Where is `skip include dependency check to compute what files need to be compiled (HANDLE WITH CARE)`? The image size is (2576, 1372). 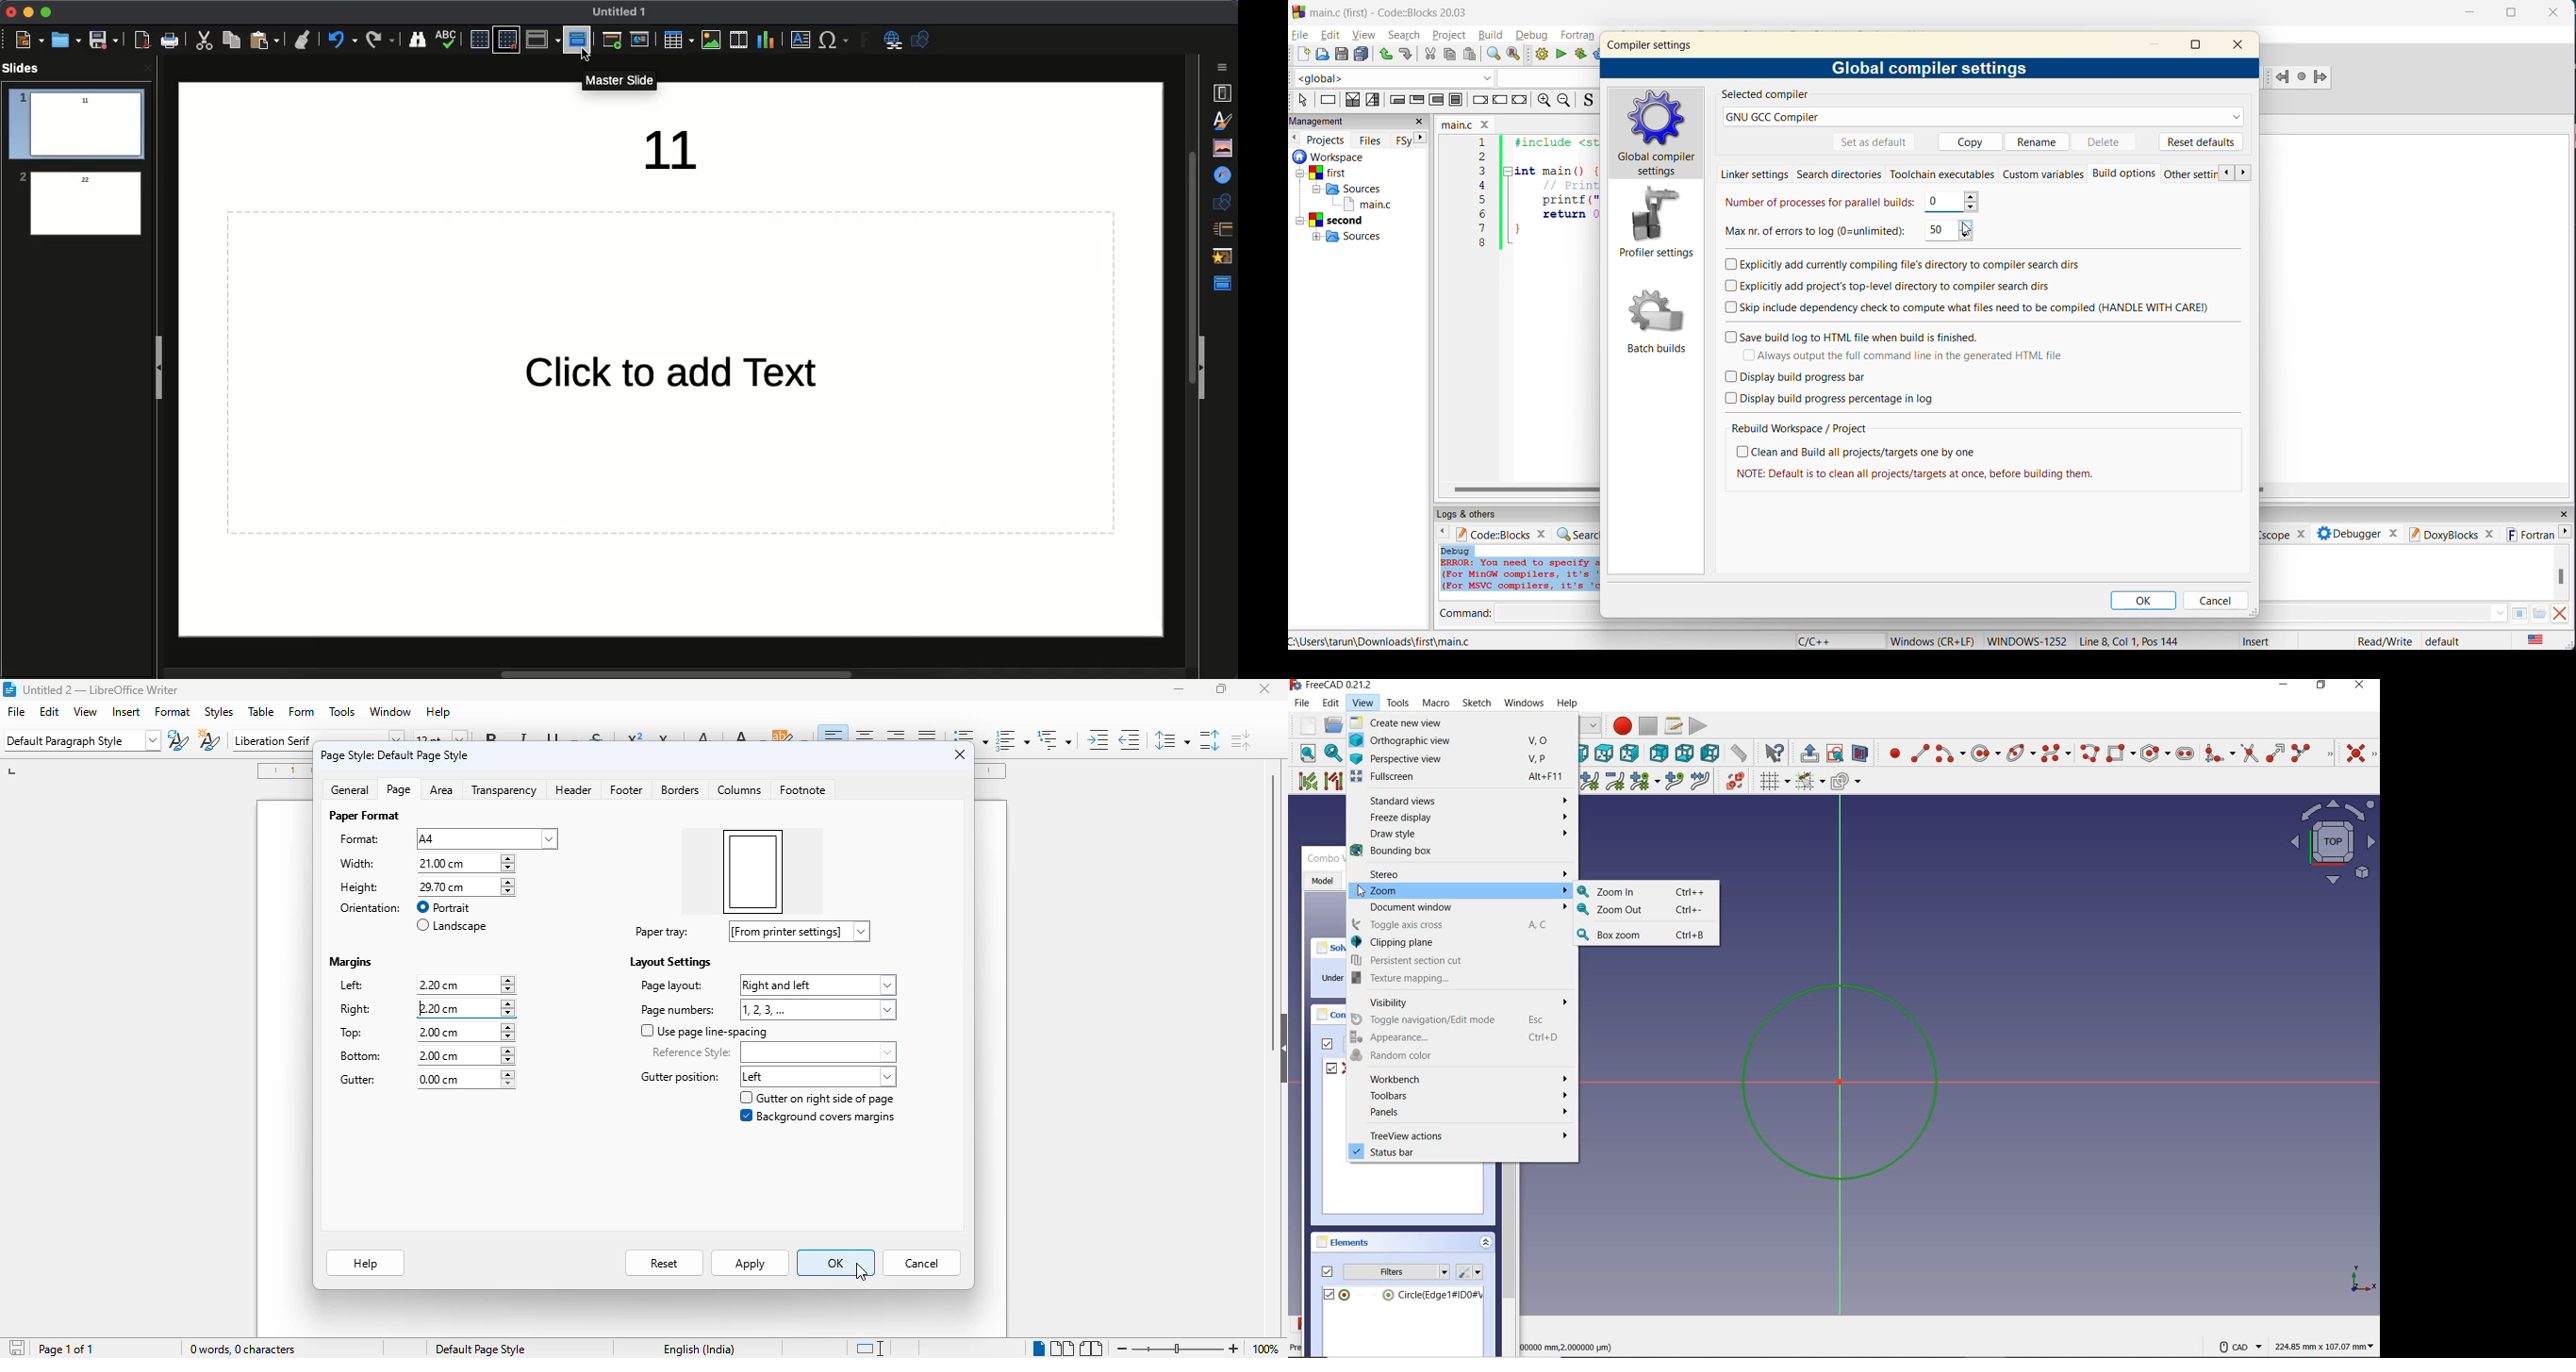
skip include dependency check to compute what files need to be compiled (HANDLE WITH CARE) is located at coordinates (1979, 308).